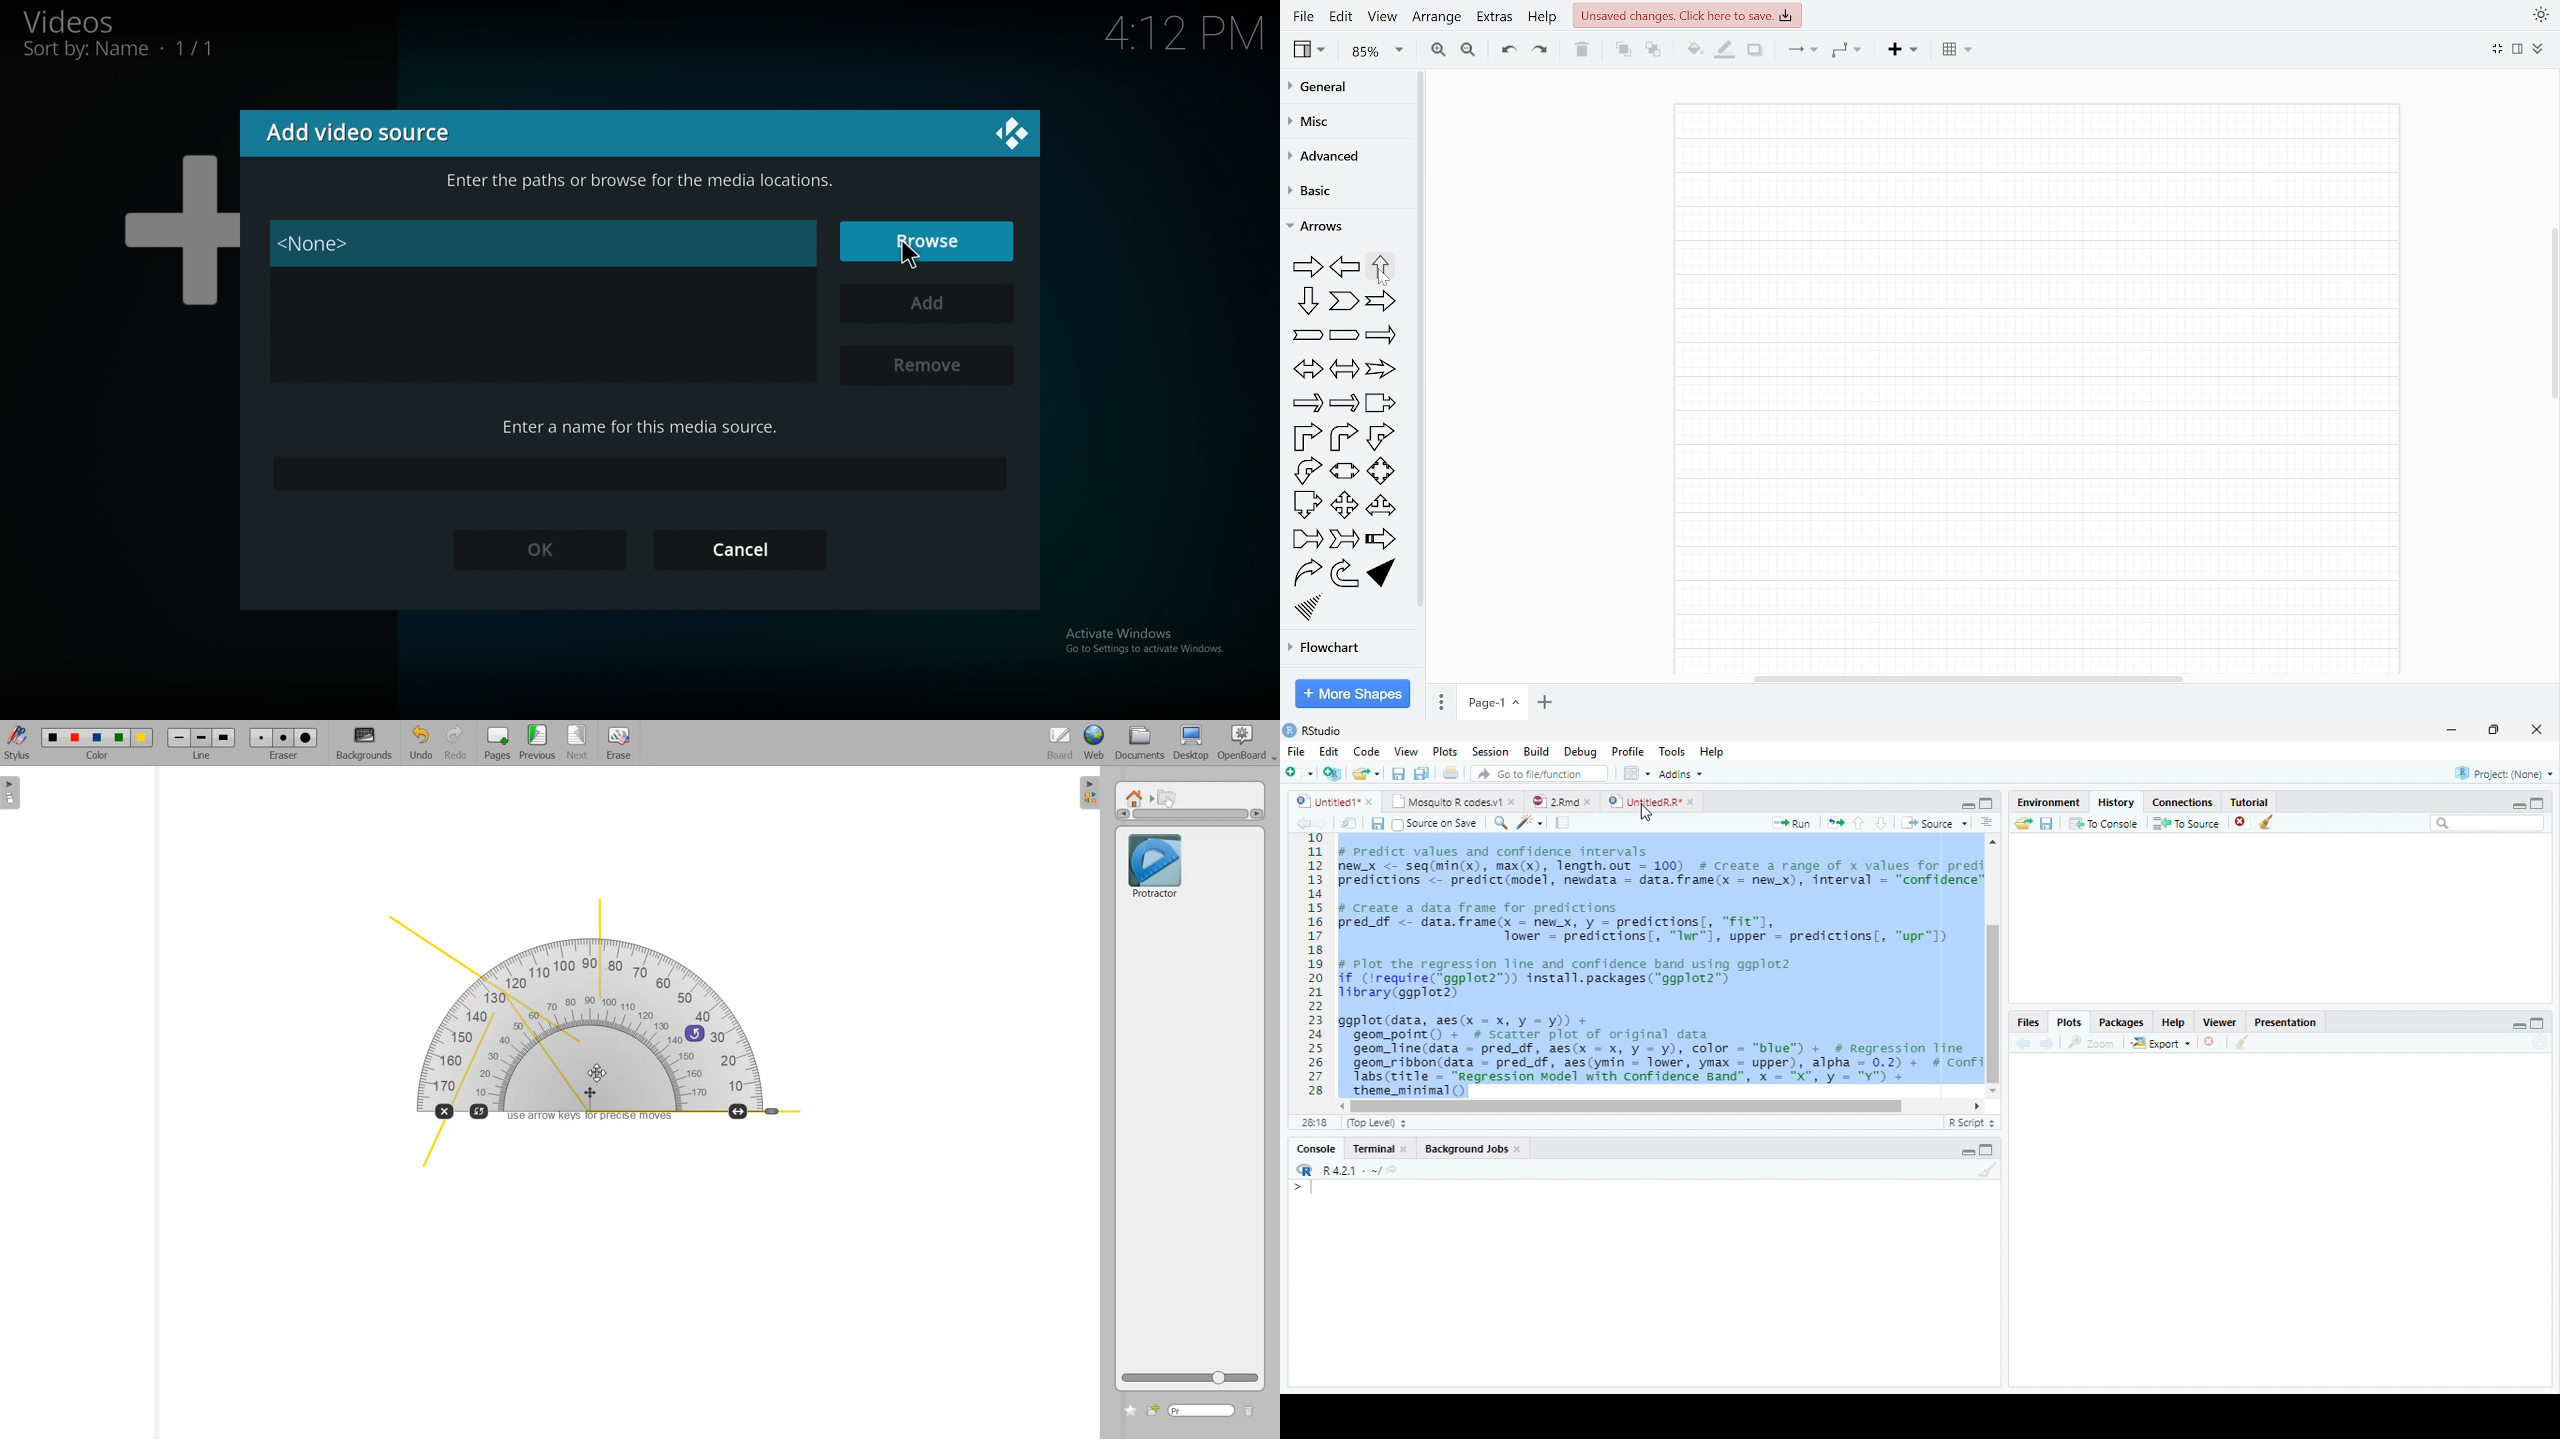 The height and width of the screenshot is (1456, 2576). I want to click on Delete , so click(2211, 1043).